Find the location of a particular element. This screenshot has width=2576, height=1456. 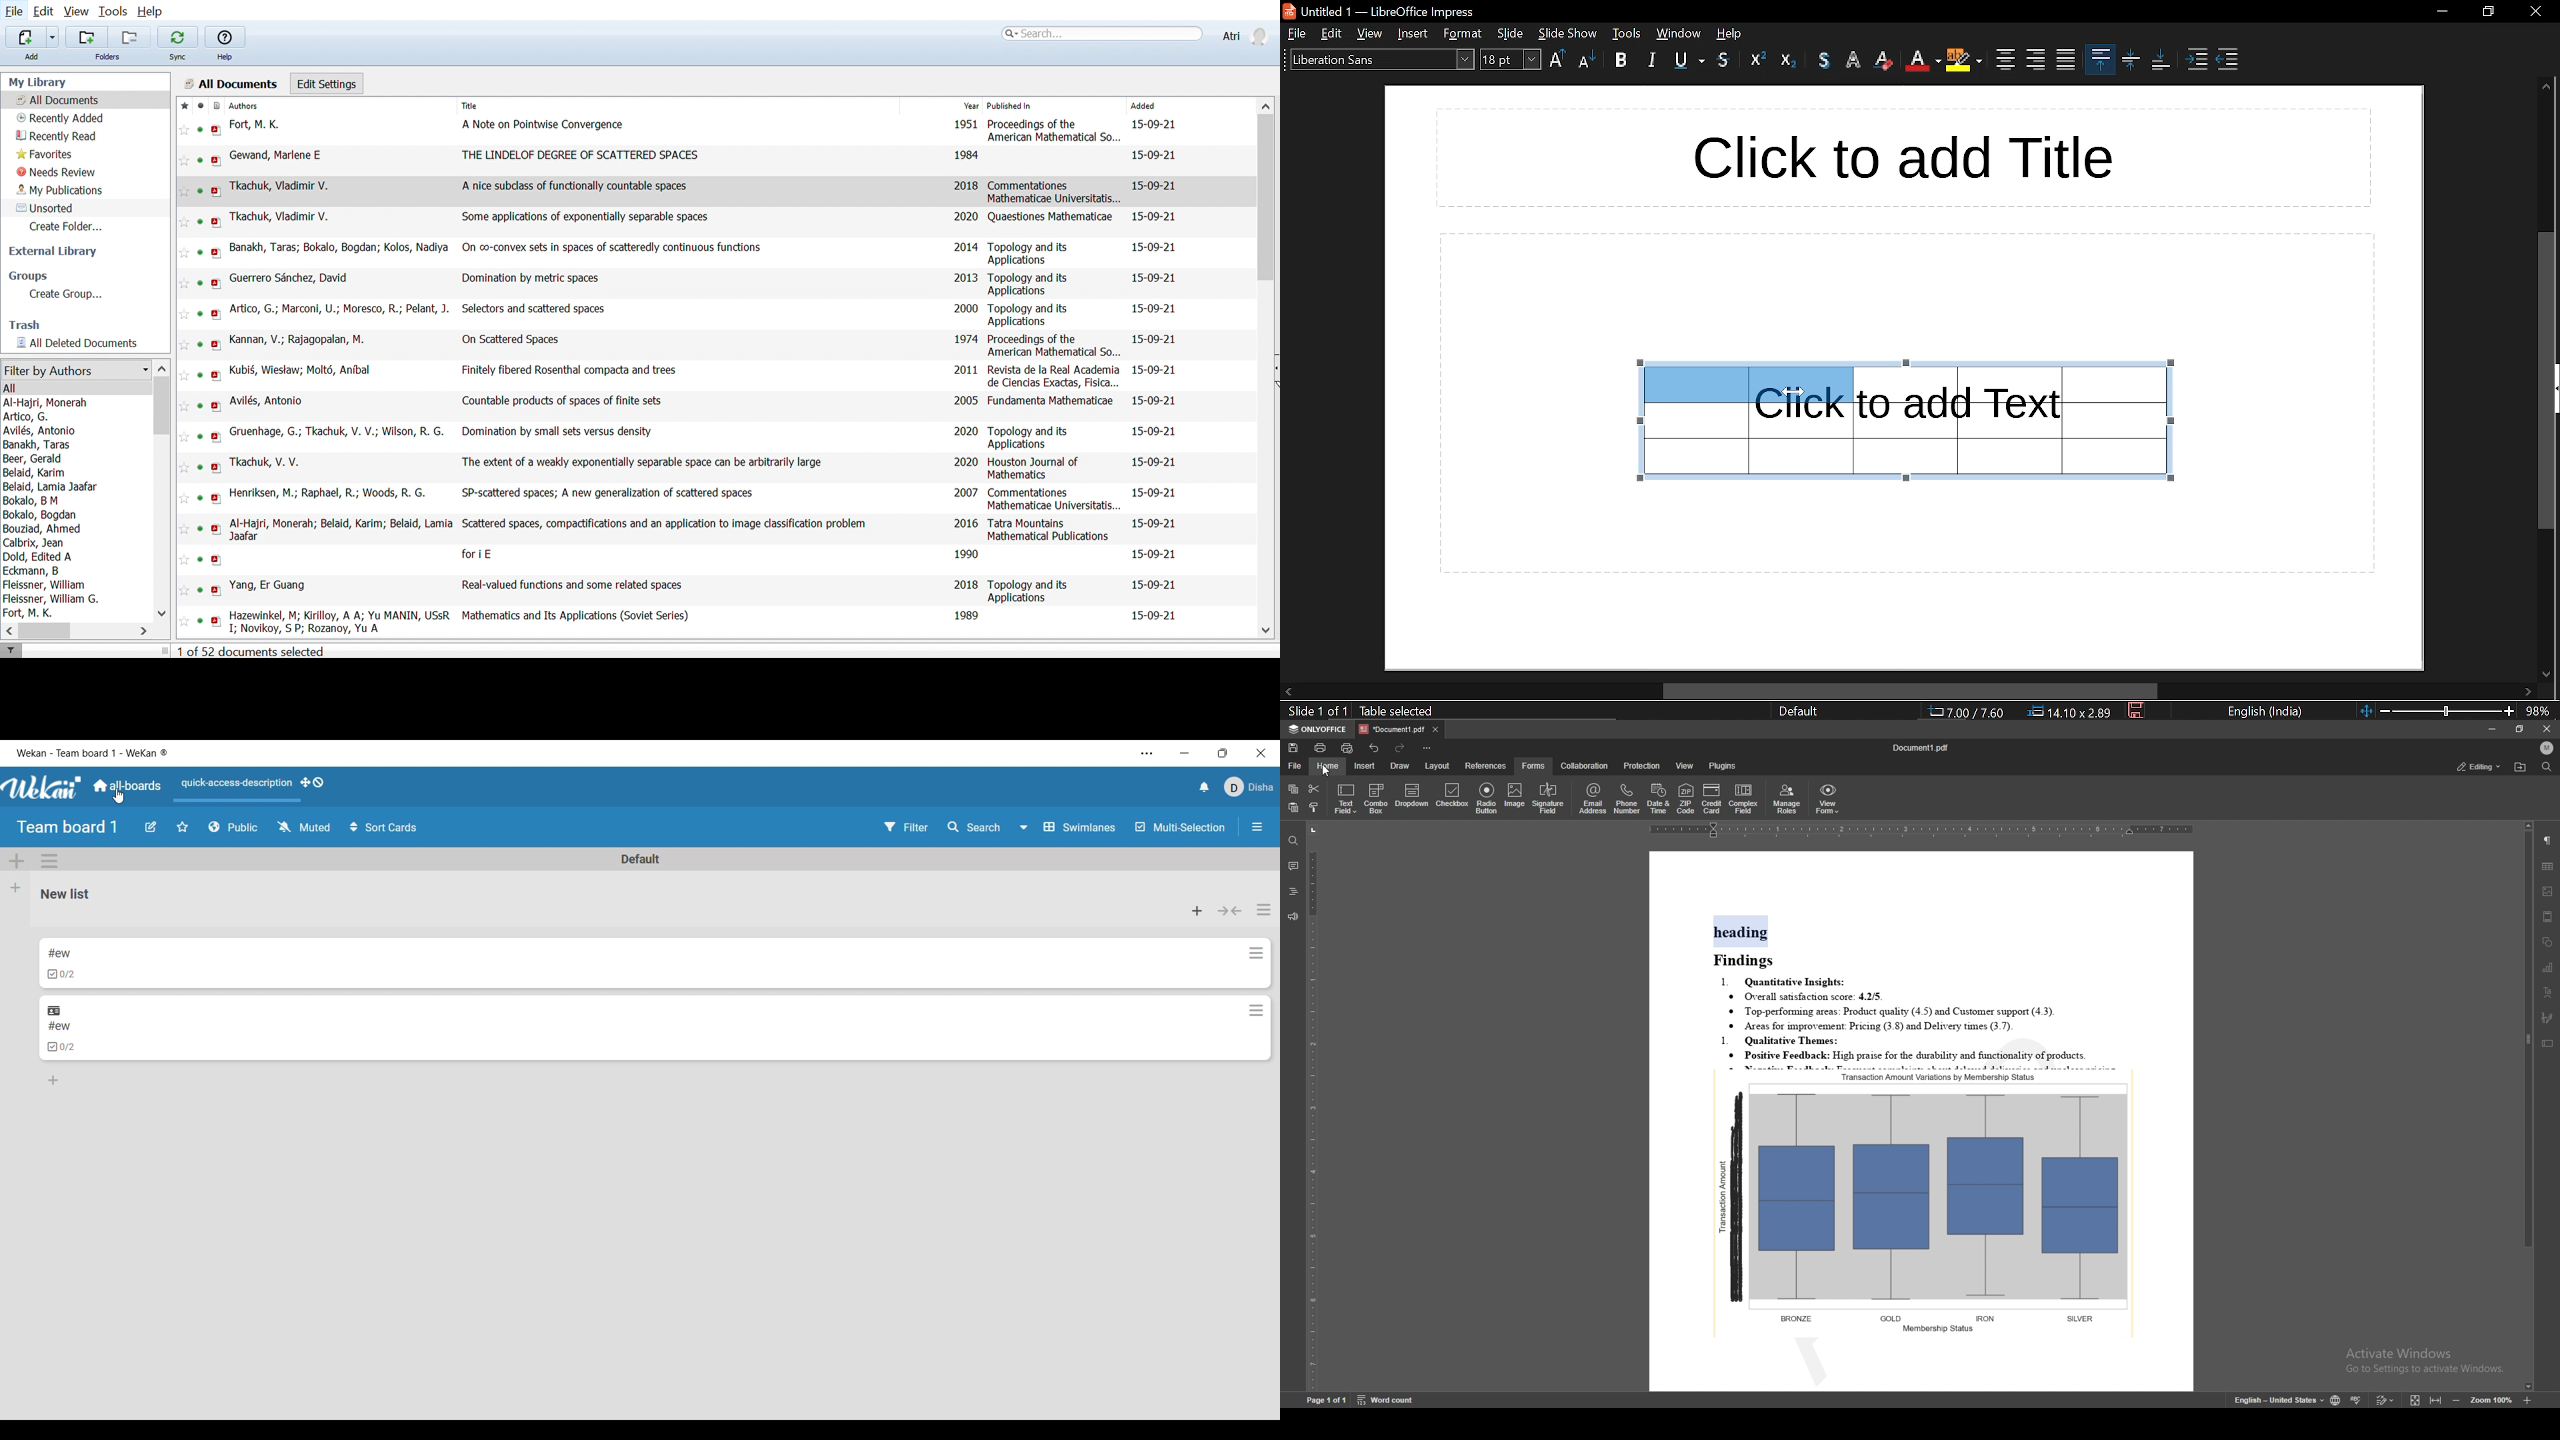

Add file is located at coordinates (25, 37).